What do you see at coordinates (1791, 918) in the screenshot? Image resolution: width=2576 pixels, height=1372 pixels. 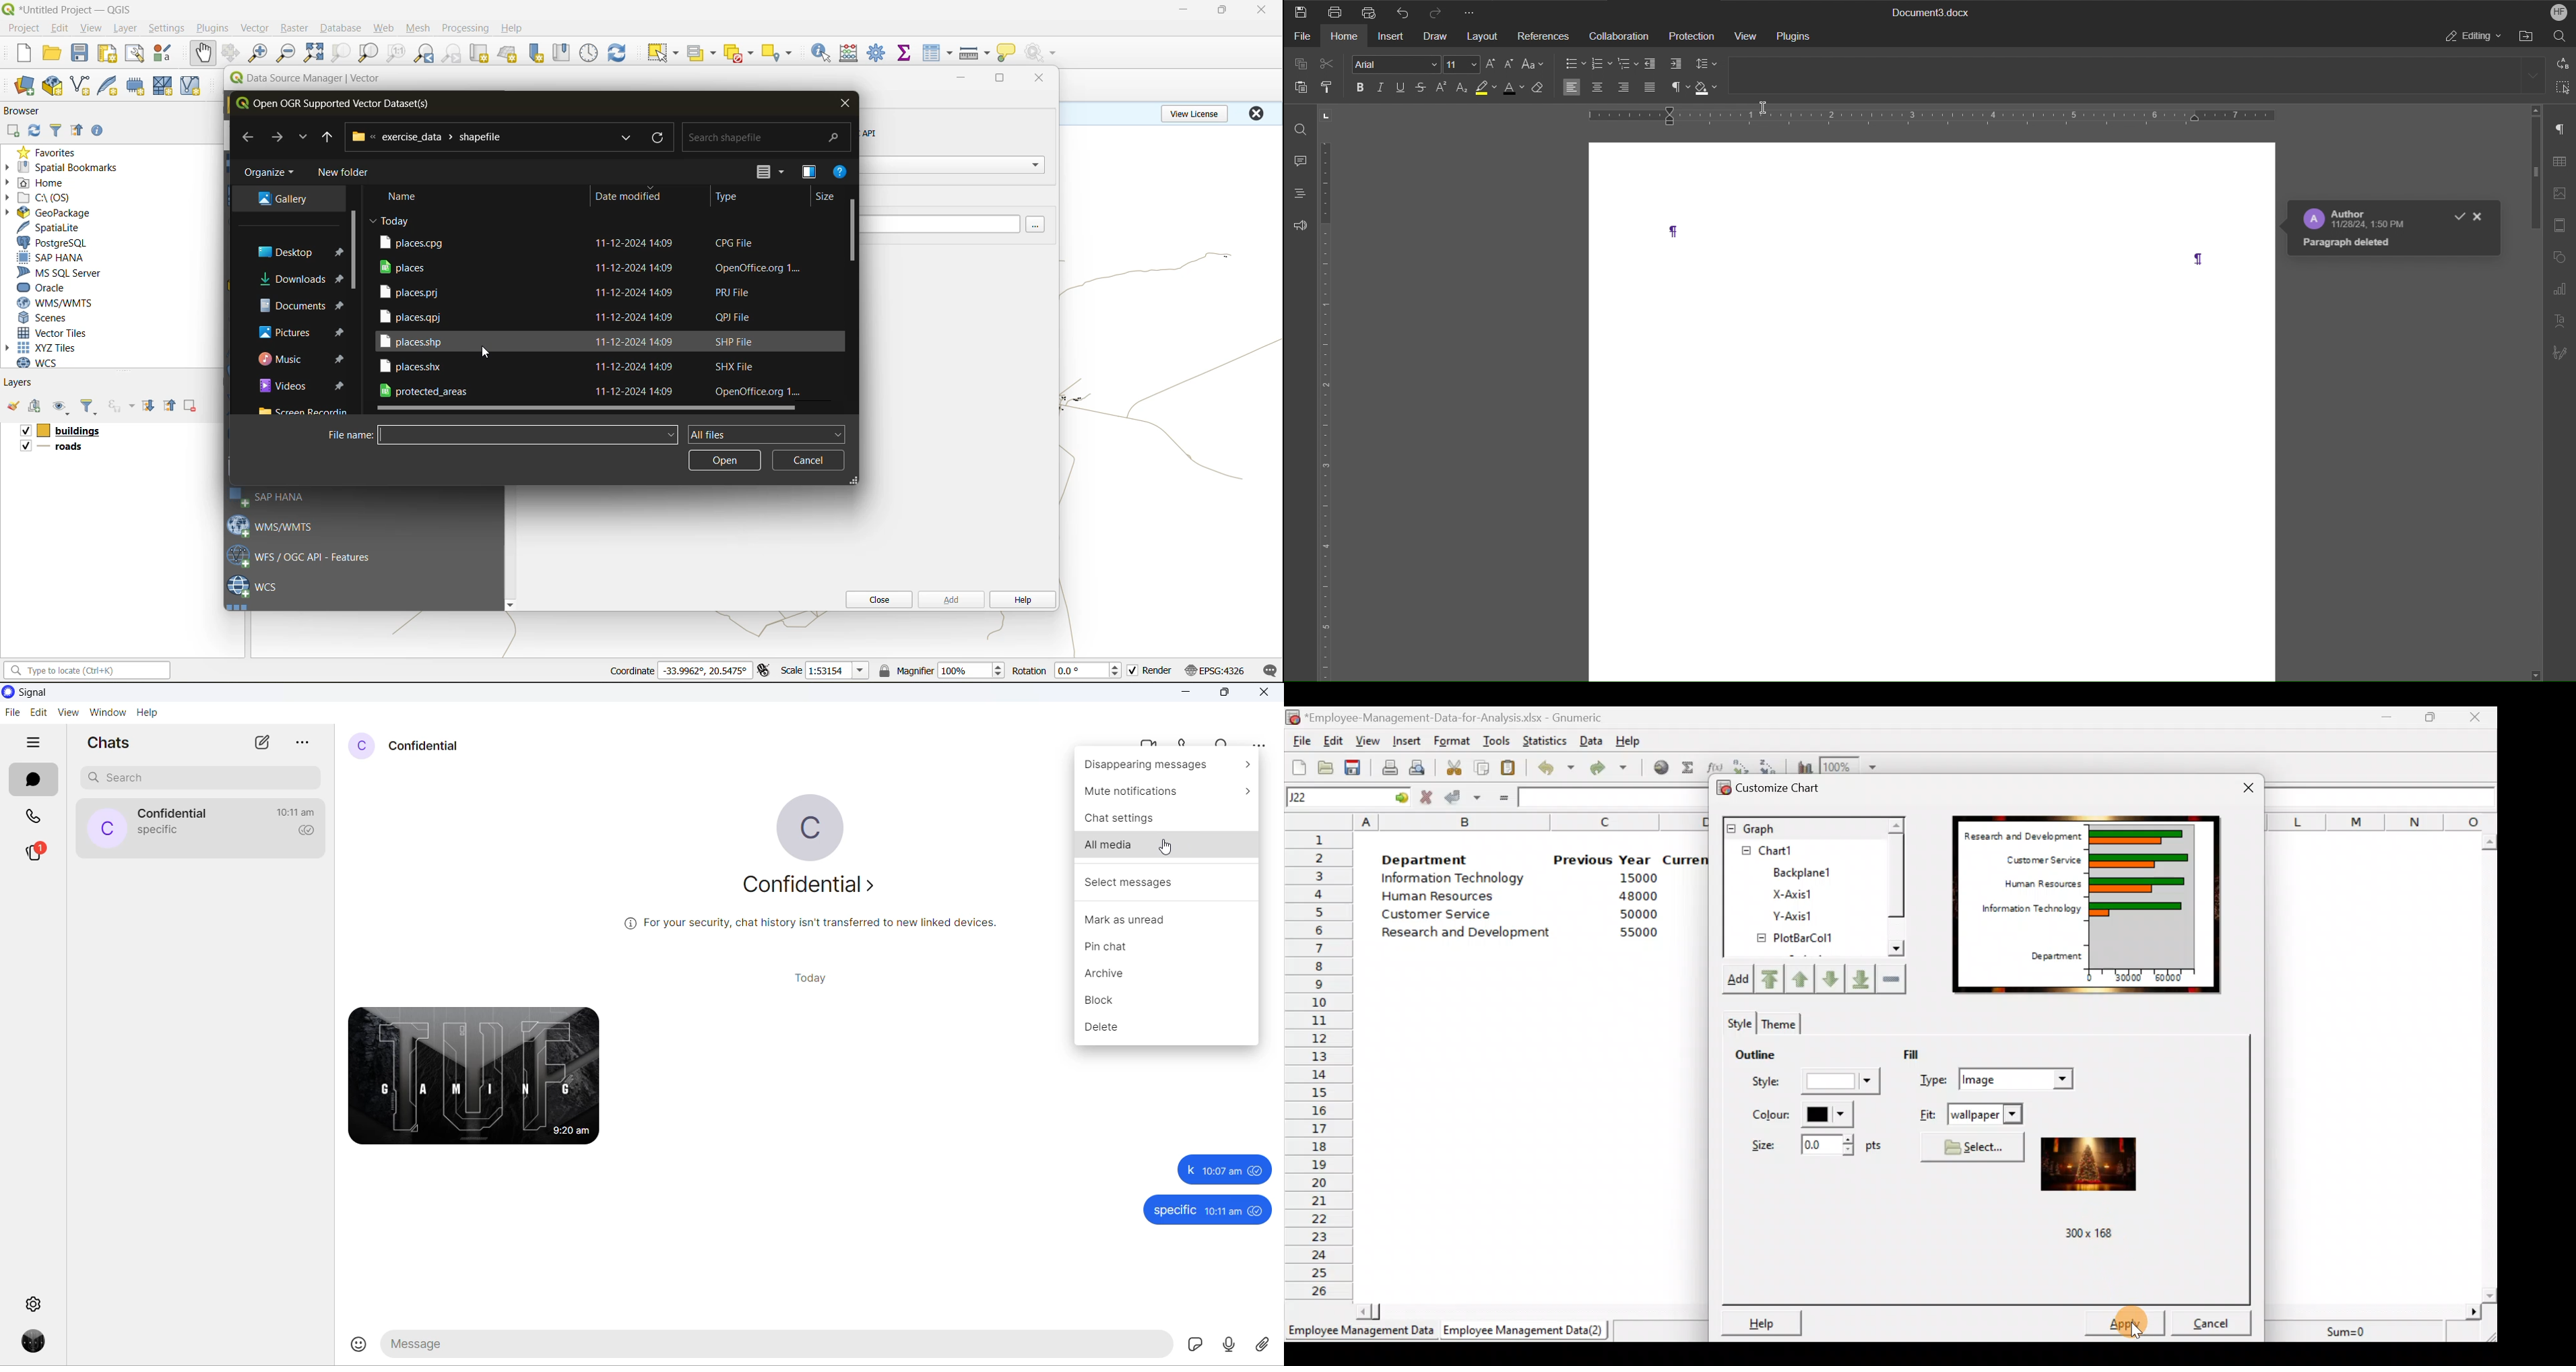 I see `Y-axis1` at bounding box center [1791, 918].